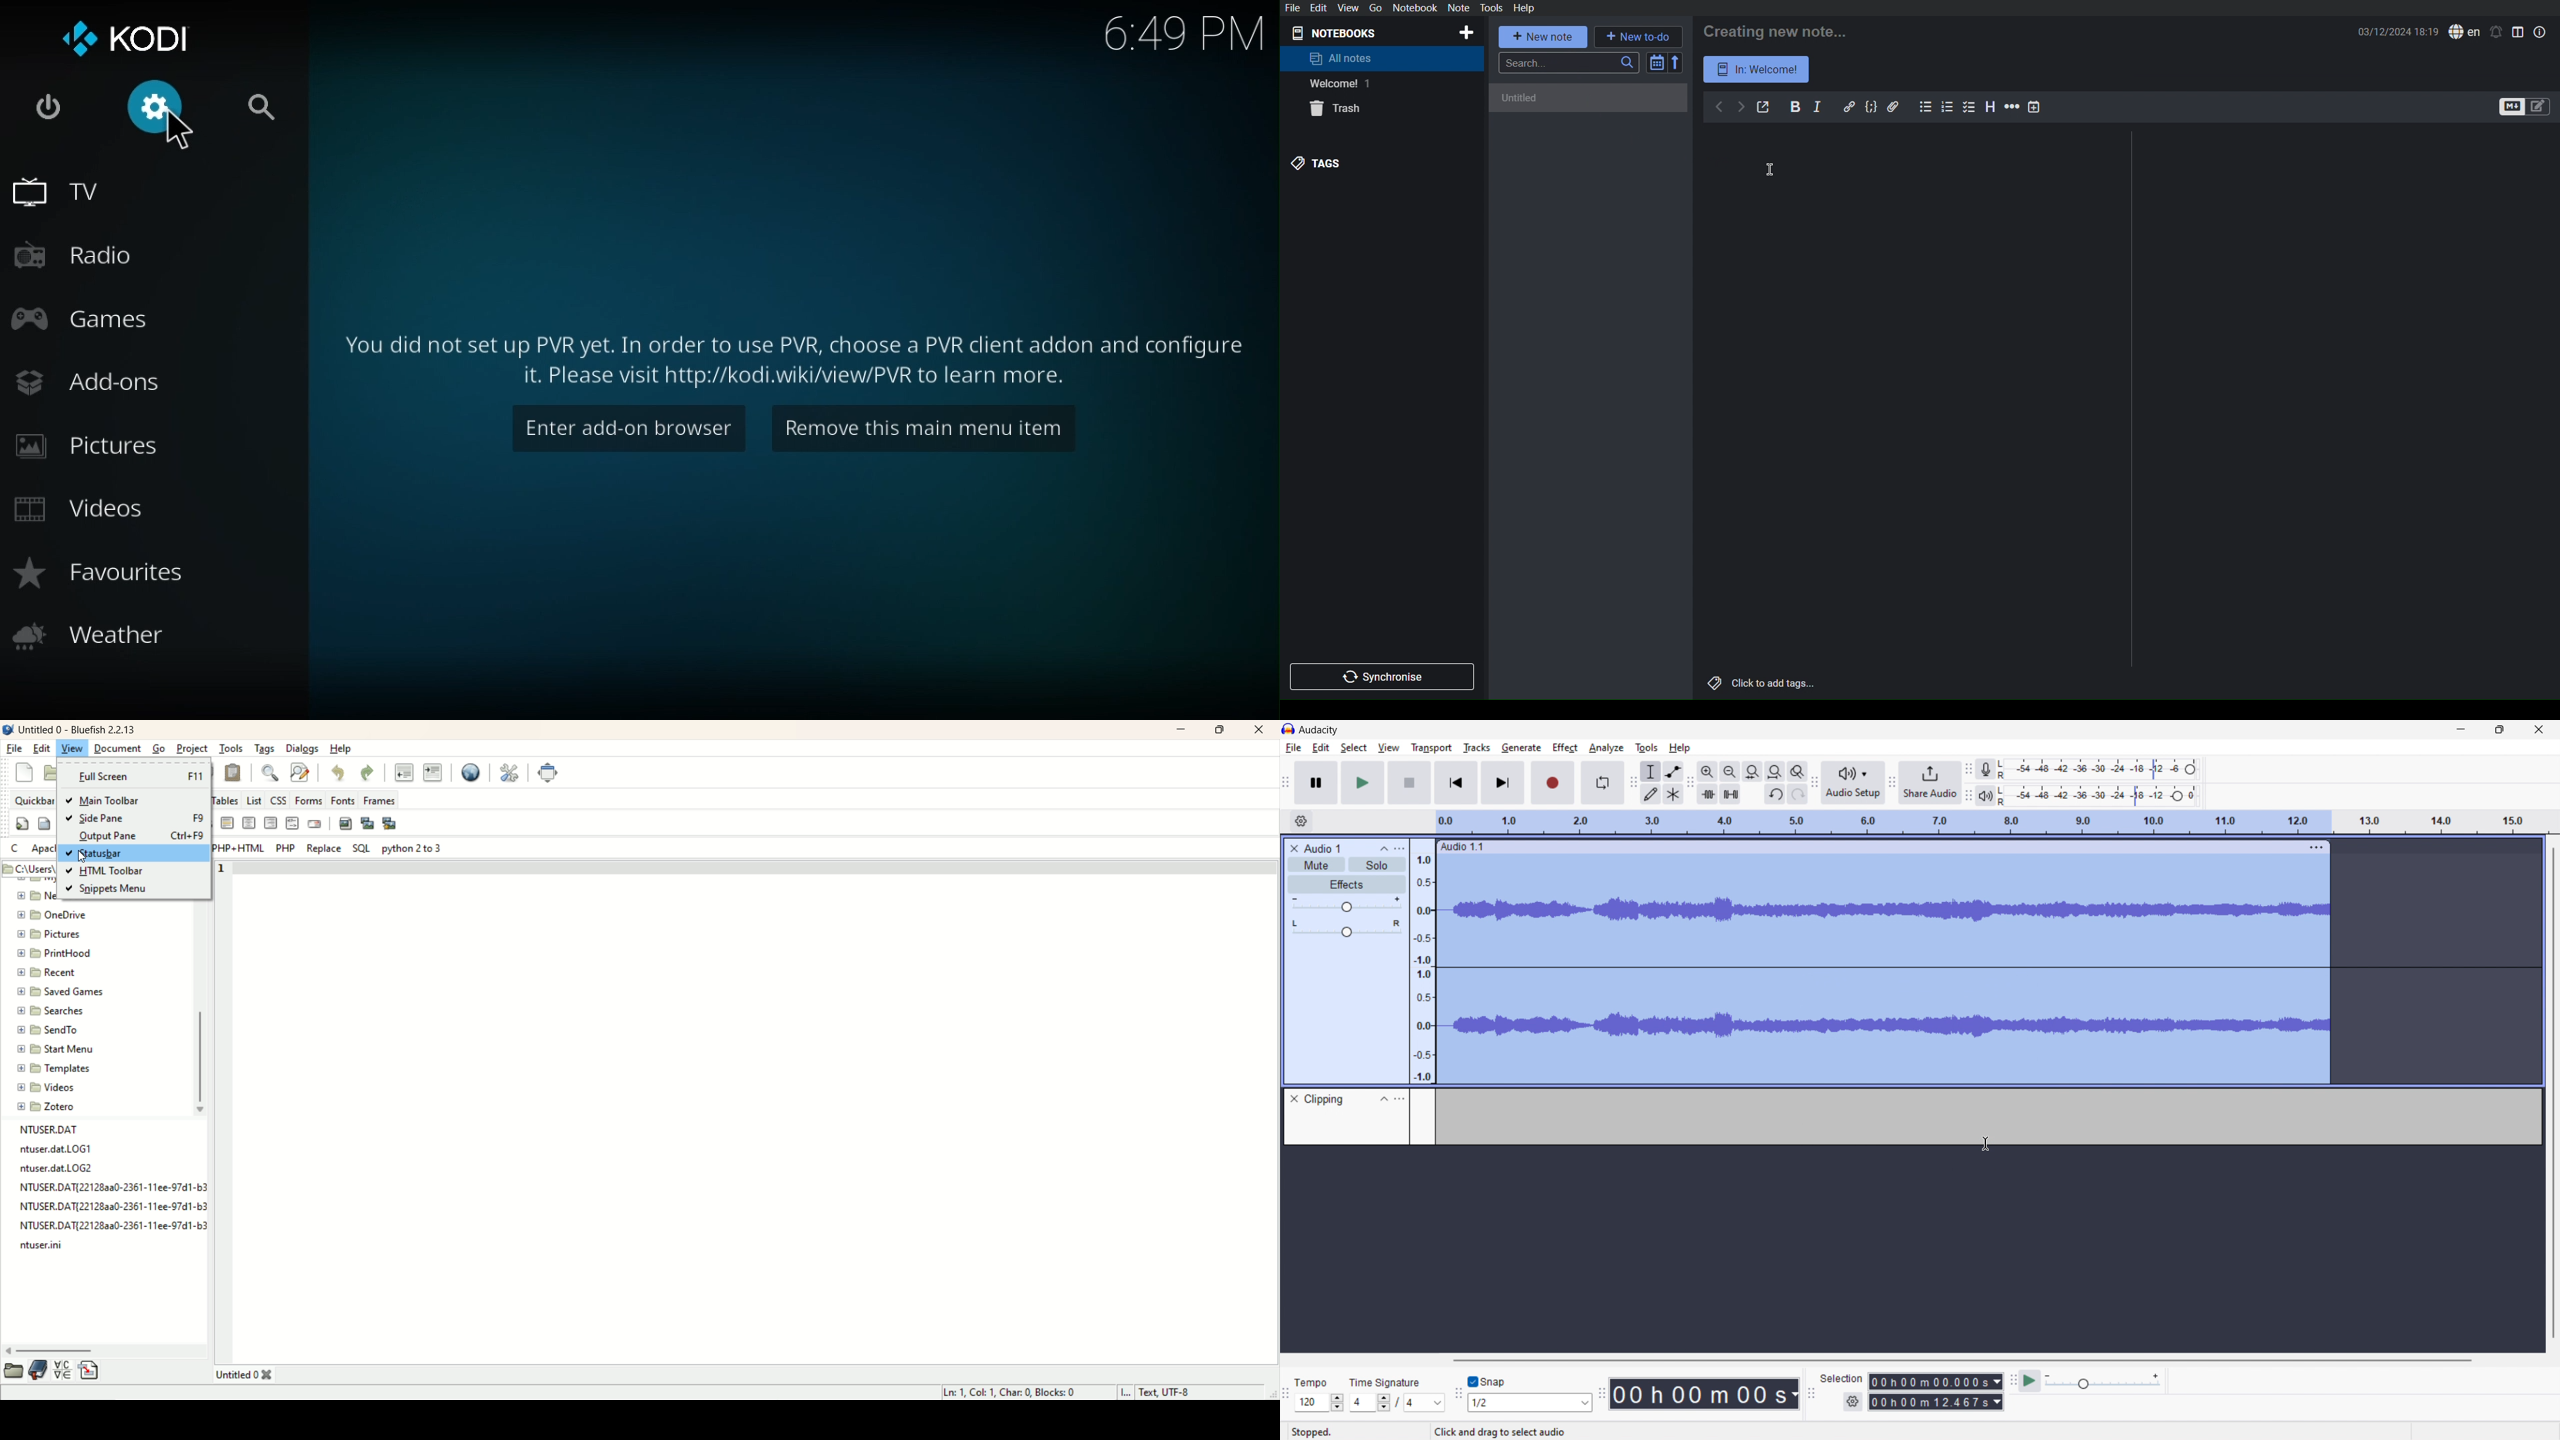  Describe the element at coordinates (246, 1375) in the screenshot. I see `title` at that location.